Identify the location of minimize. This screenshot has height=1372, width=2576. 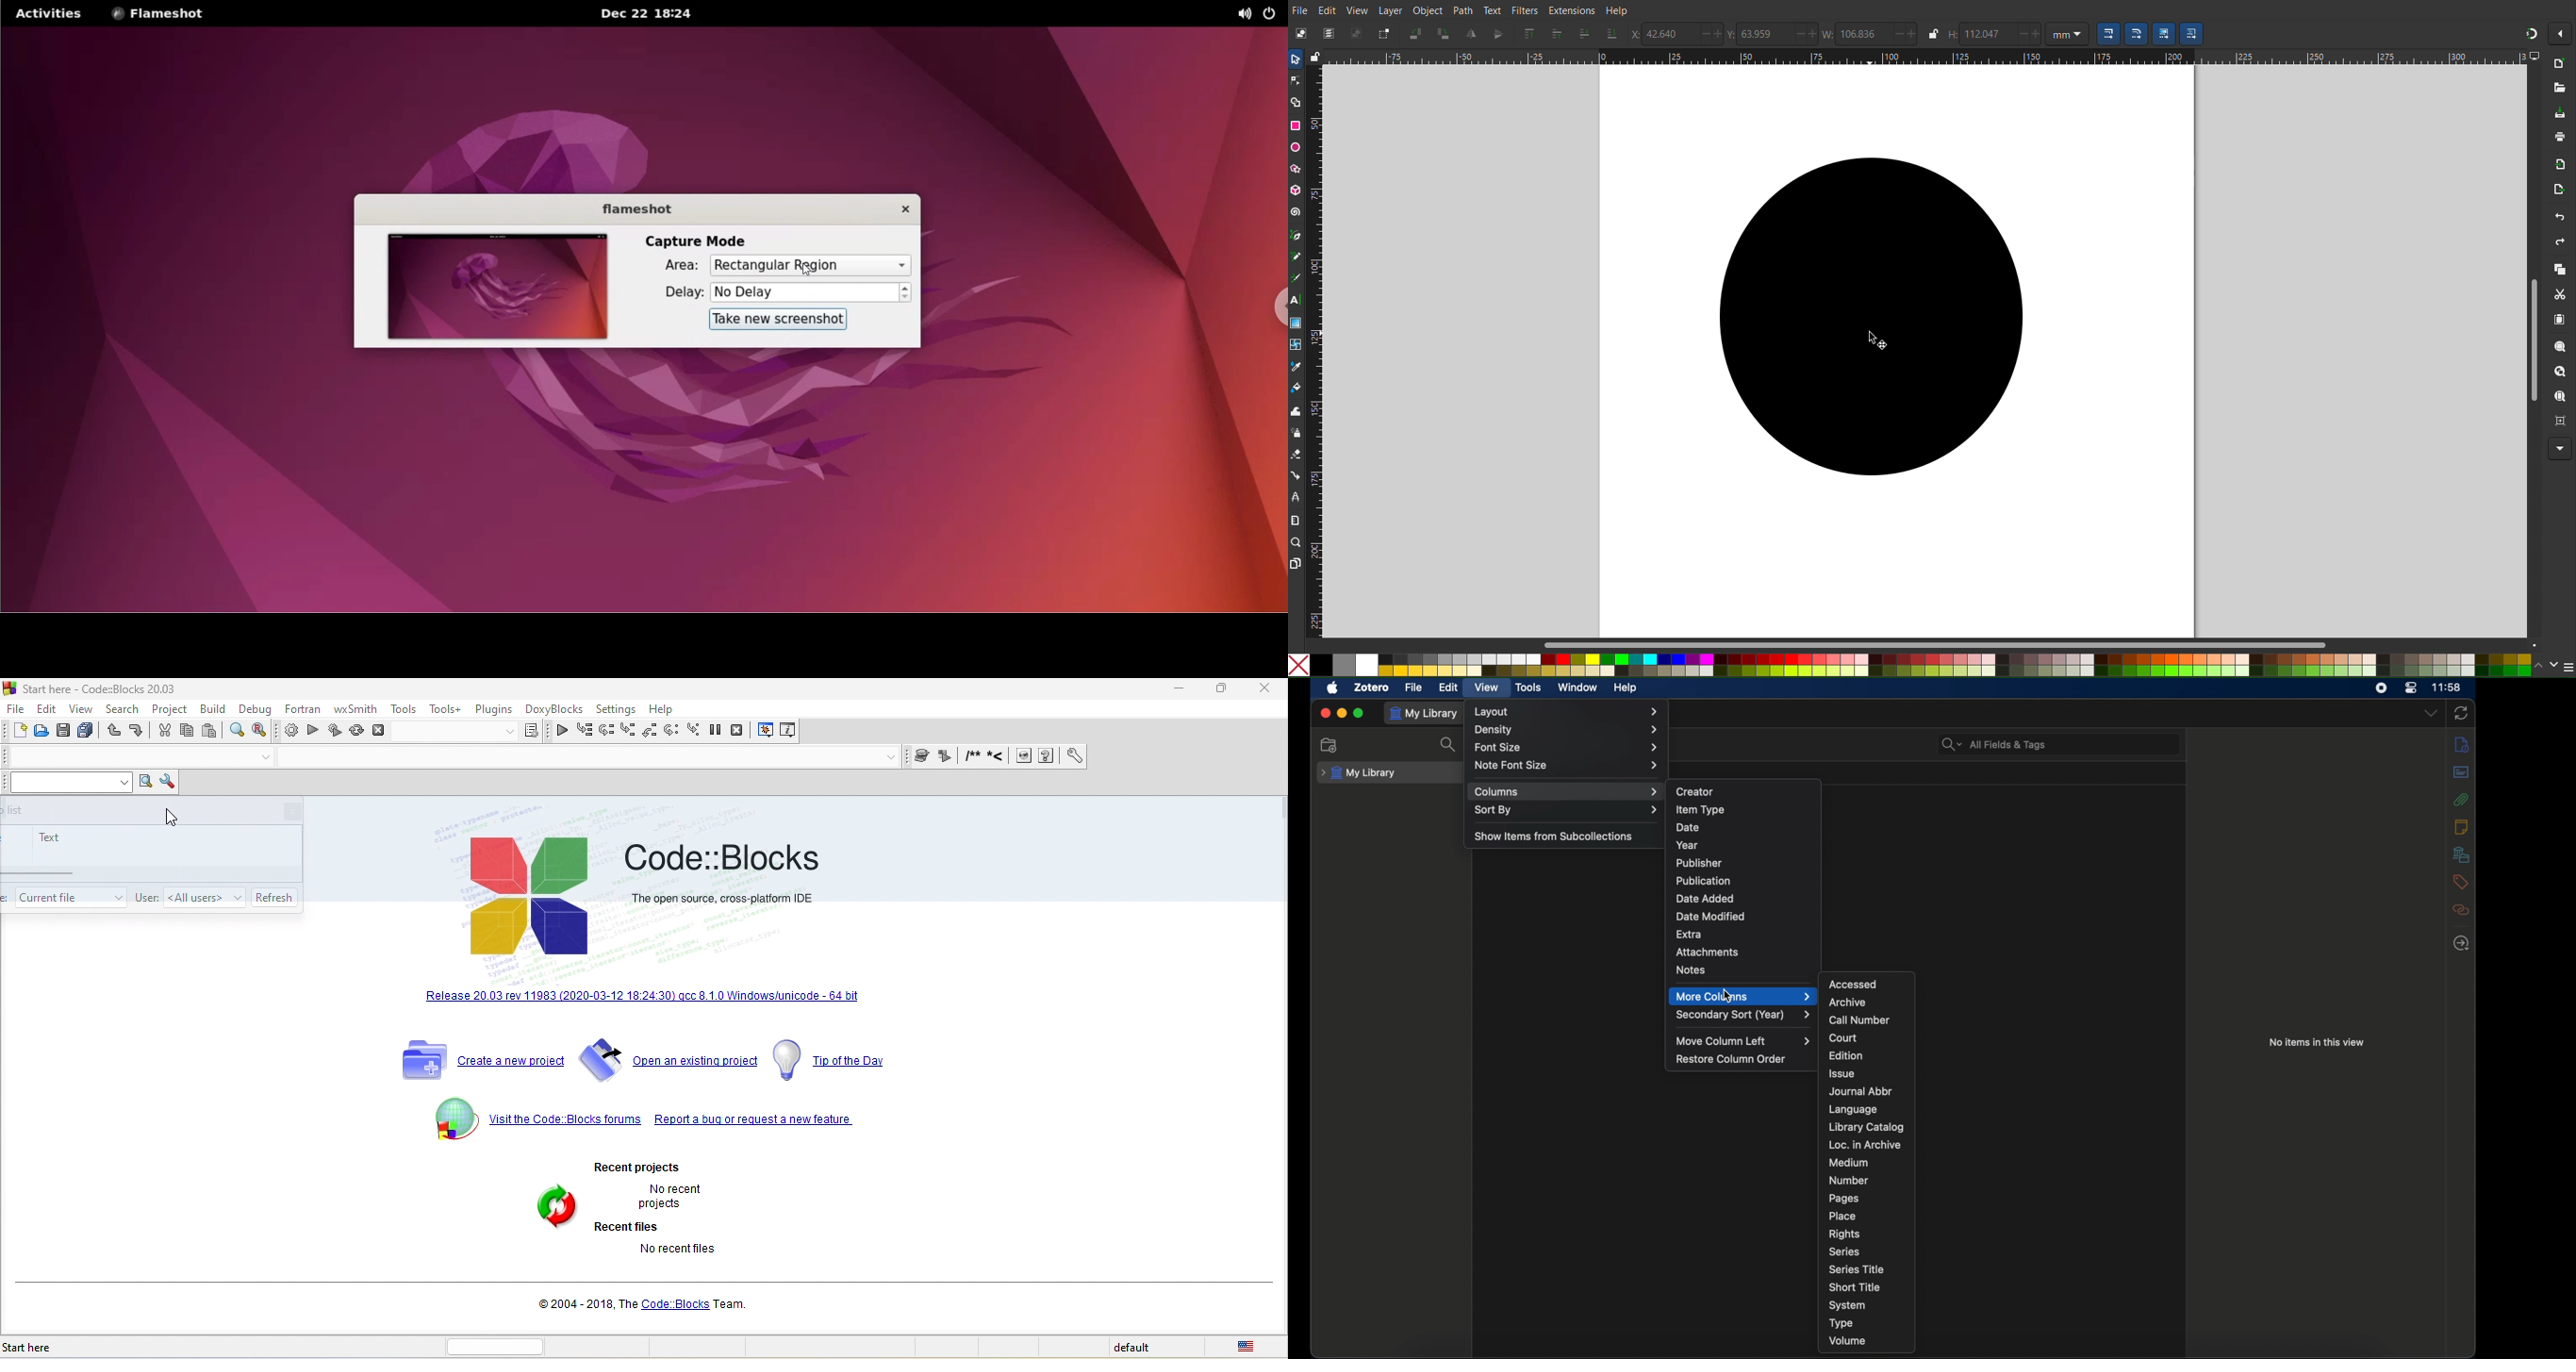
(1341, 713).